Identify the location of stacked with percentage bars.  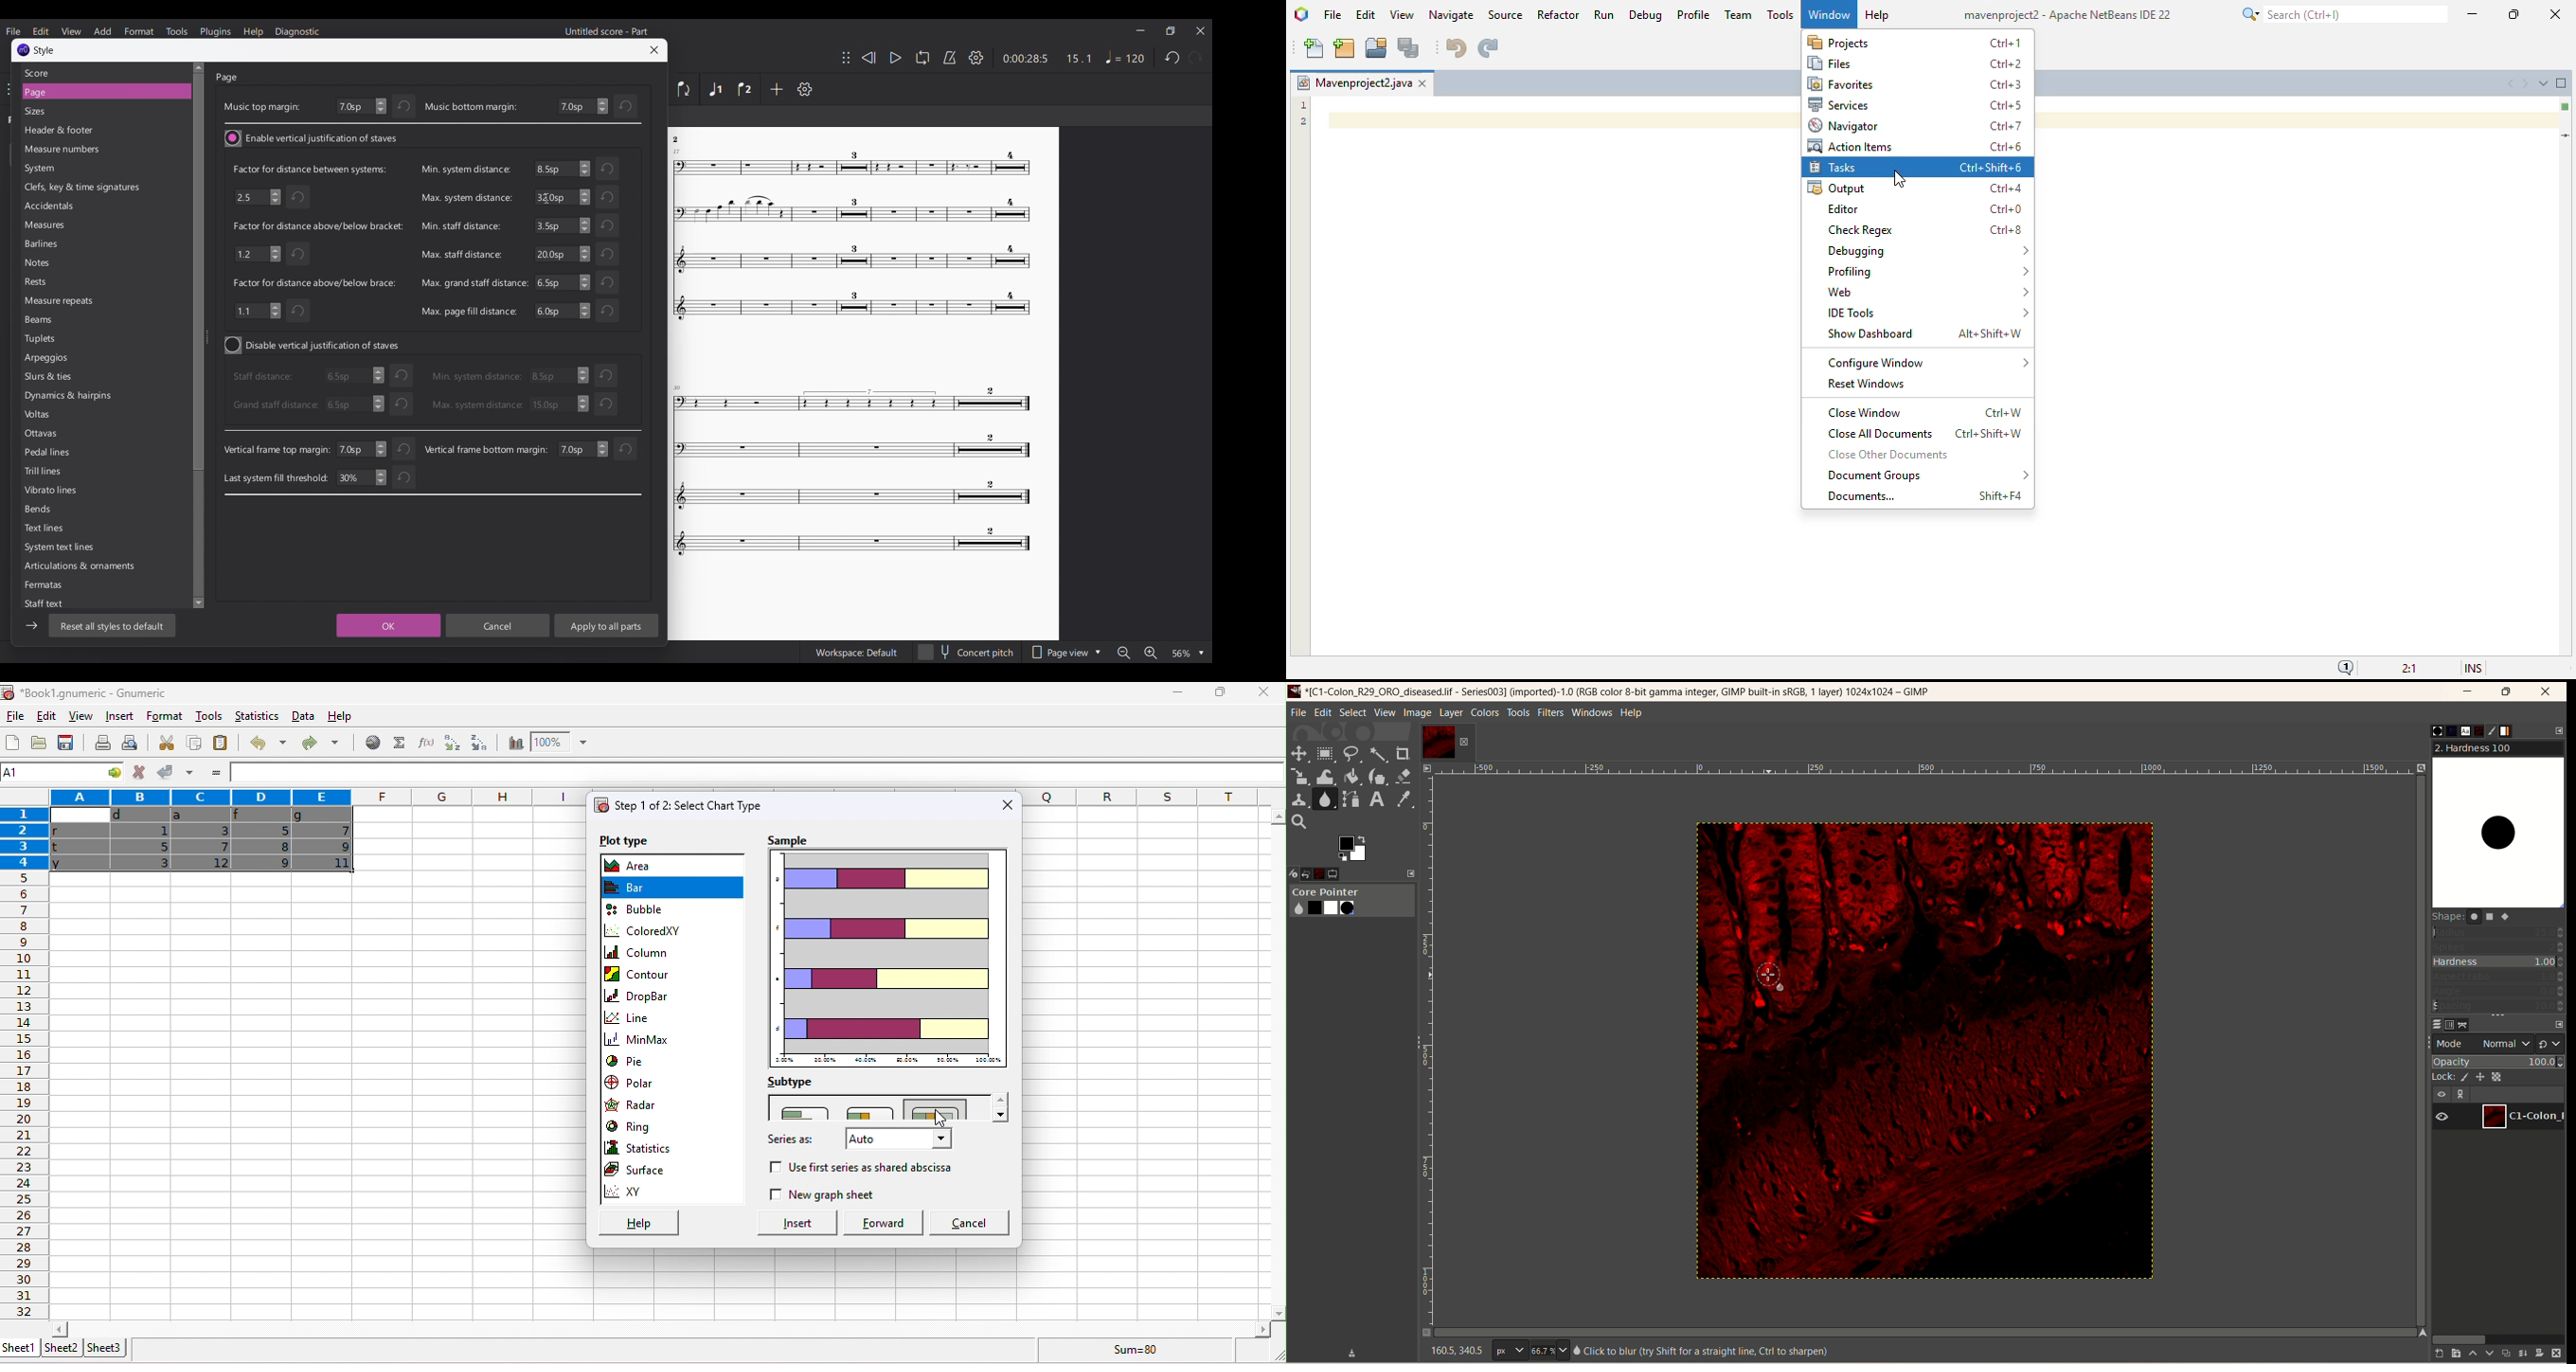
(940, 1109).